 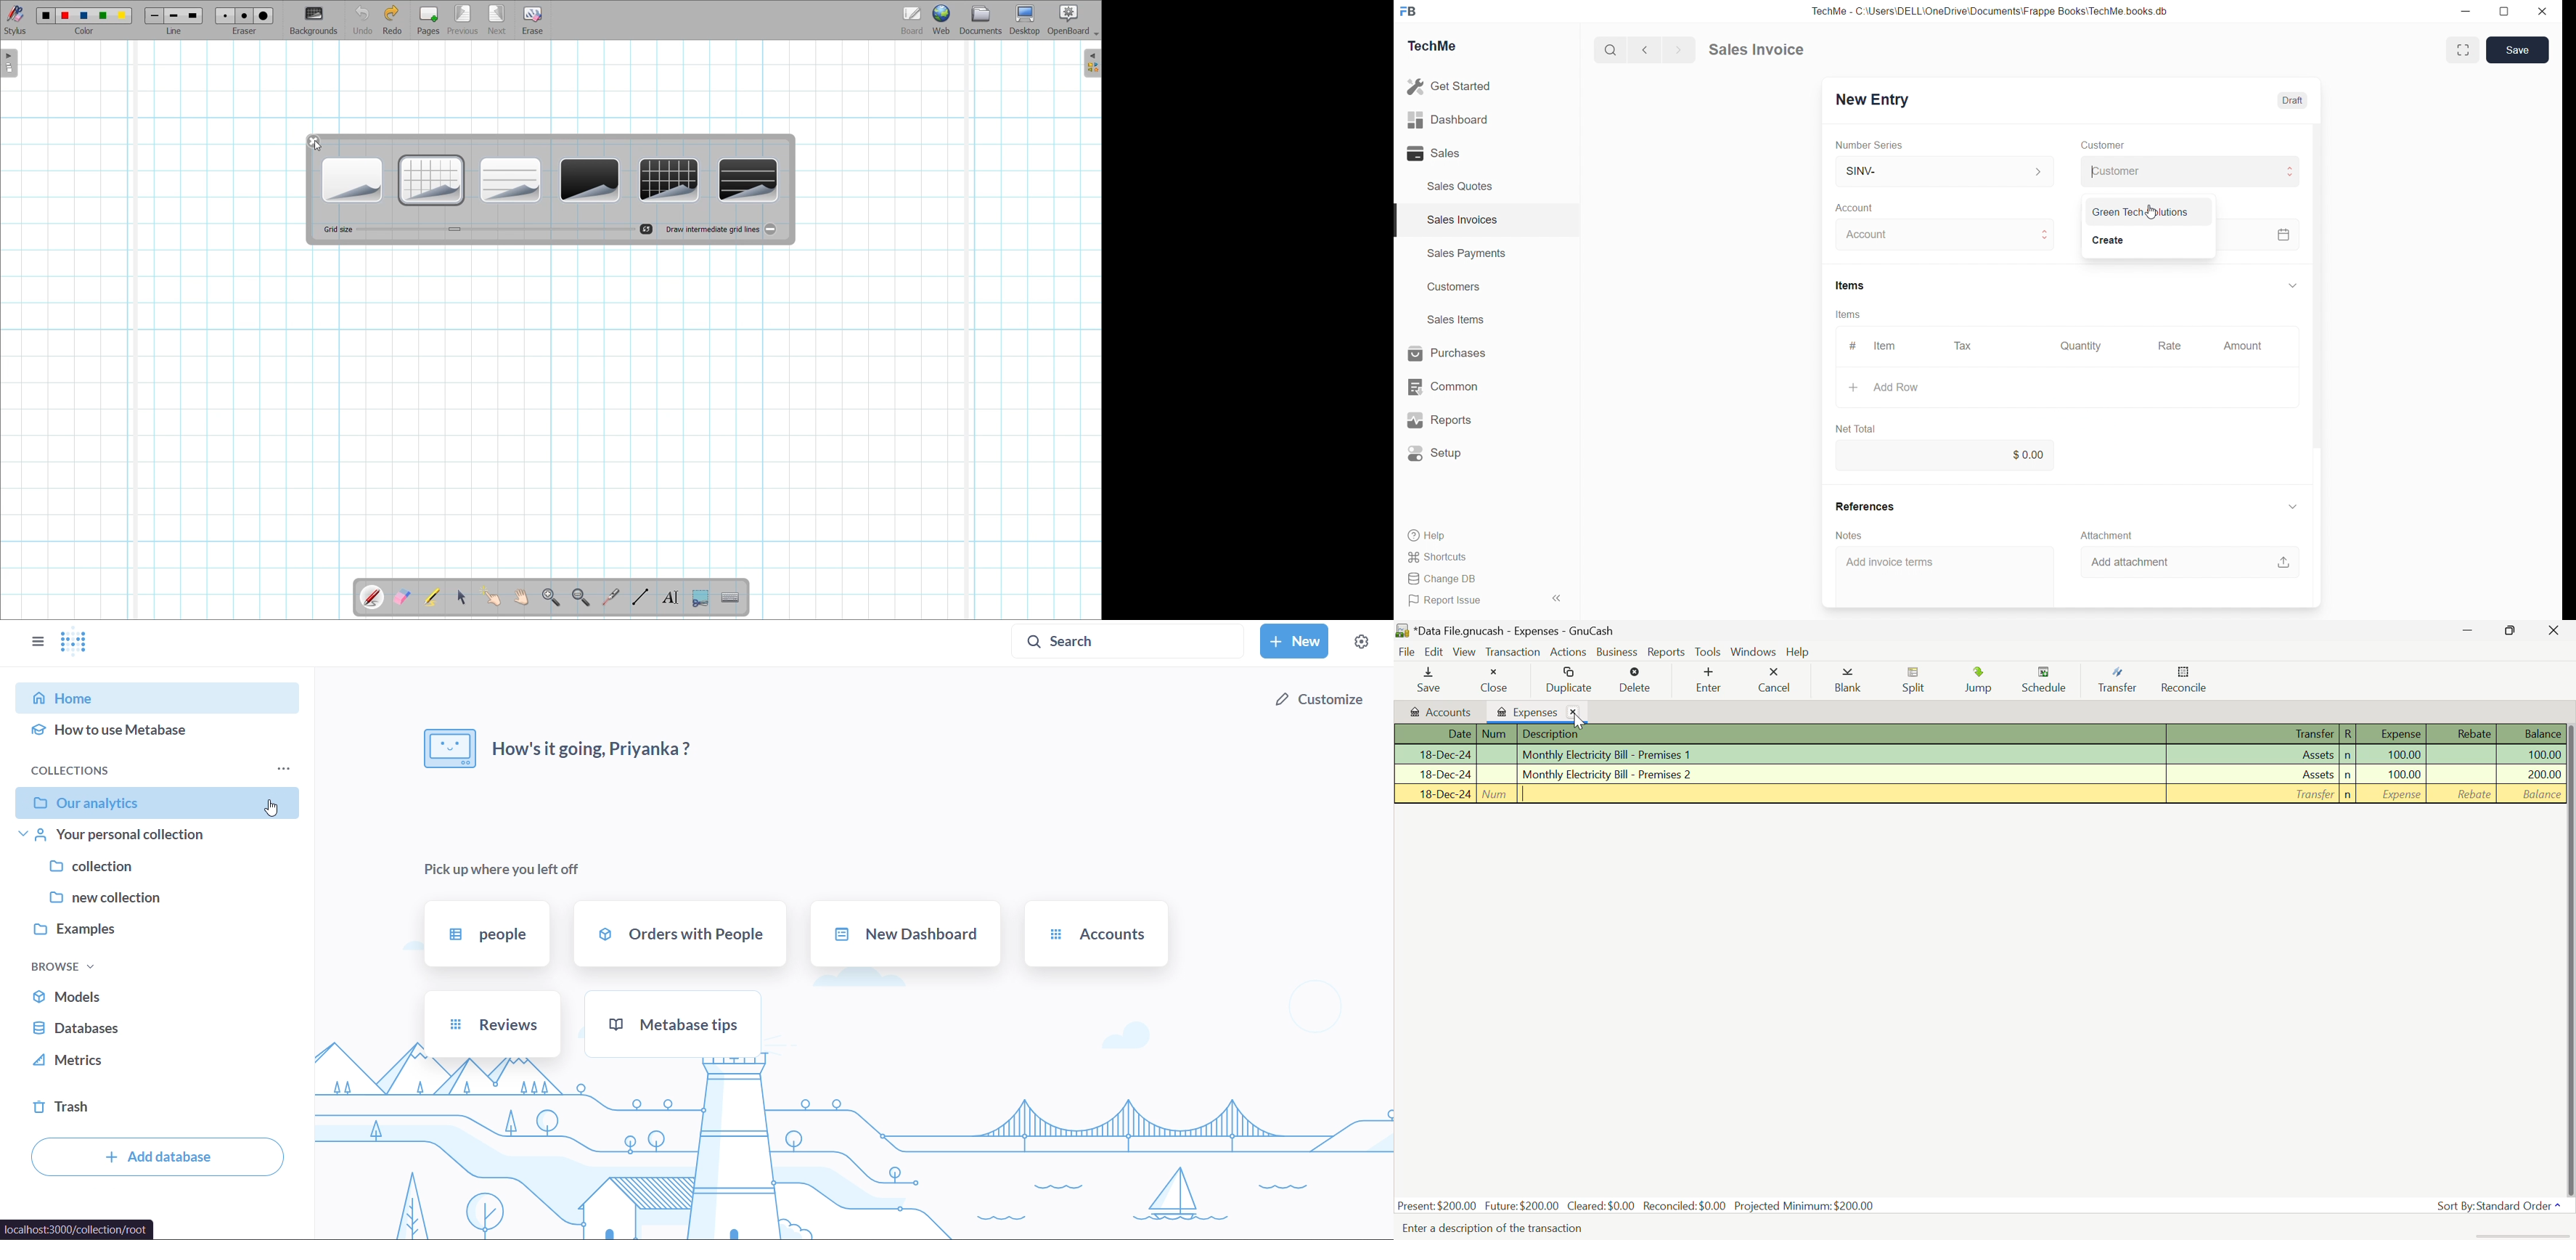 I want to click on *Data File.gnucash - Expenses - GnuCash, so click(x=1514, y=630).